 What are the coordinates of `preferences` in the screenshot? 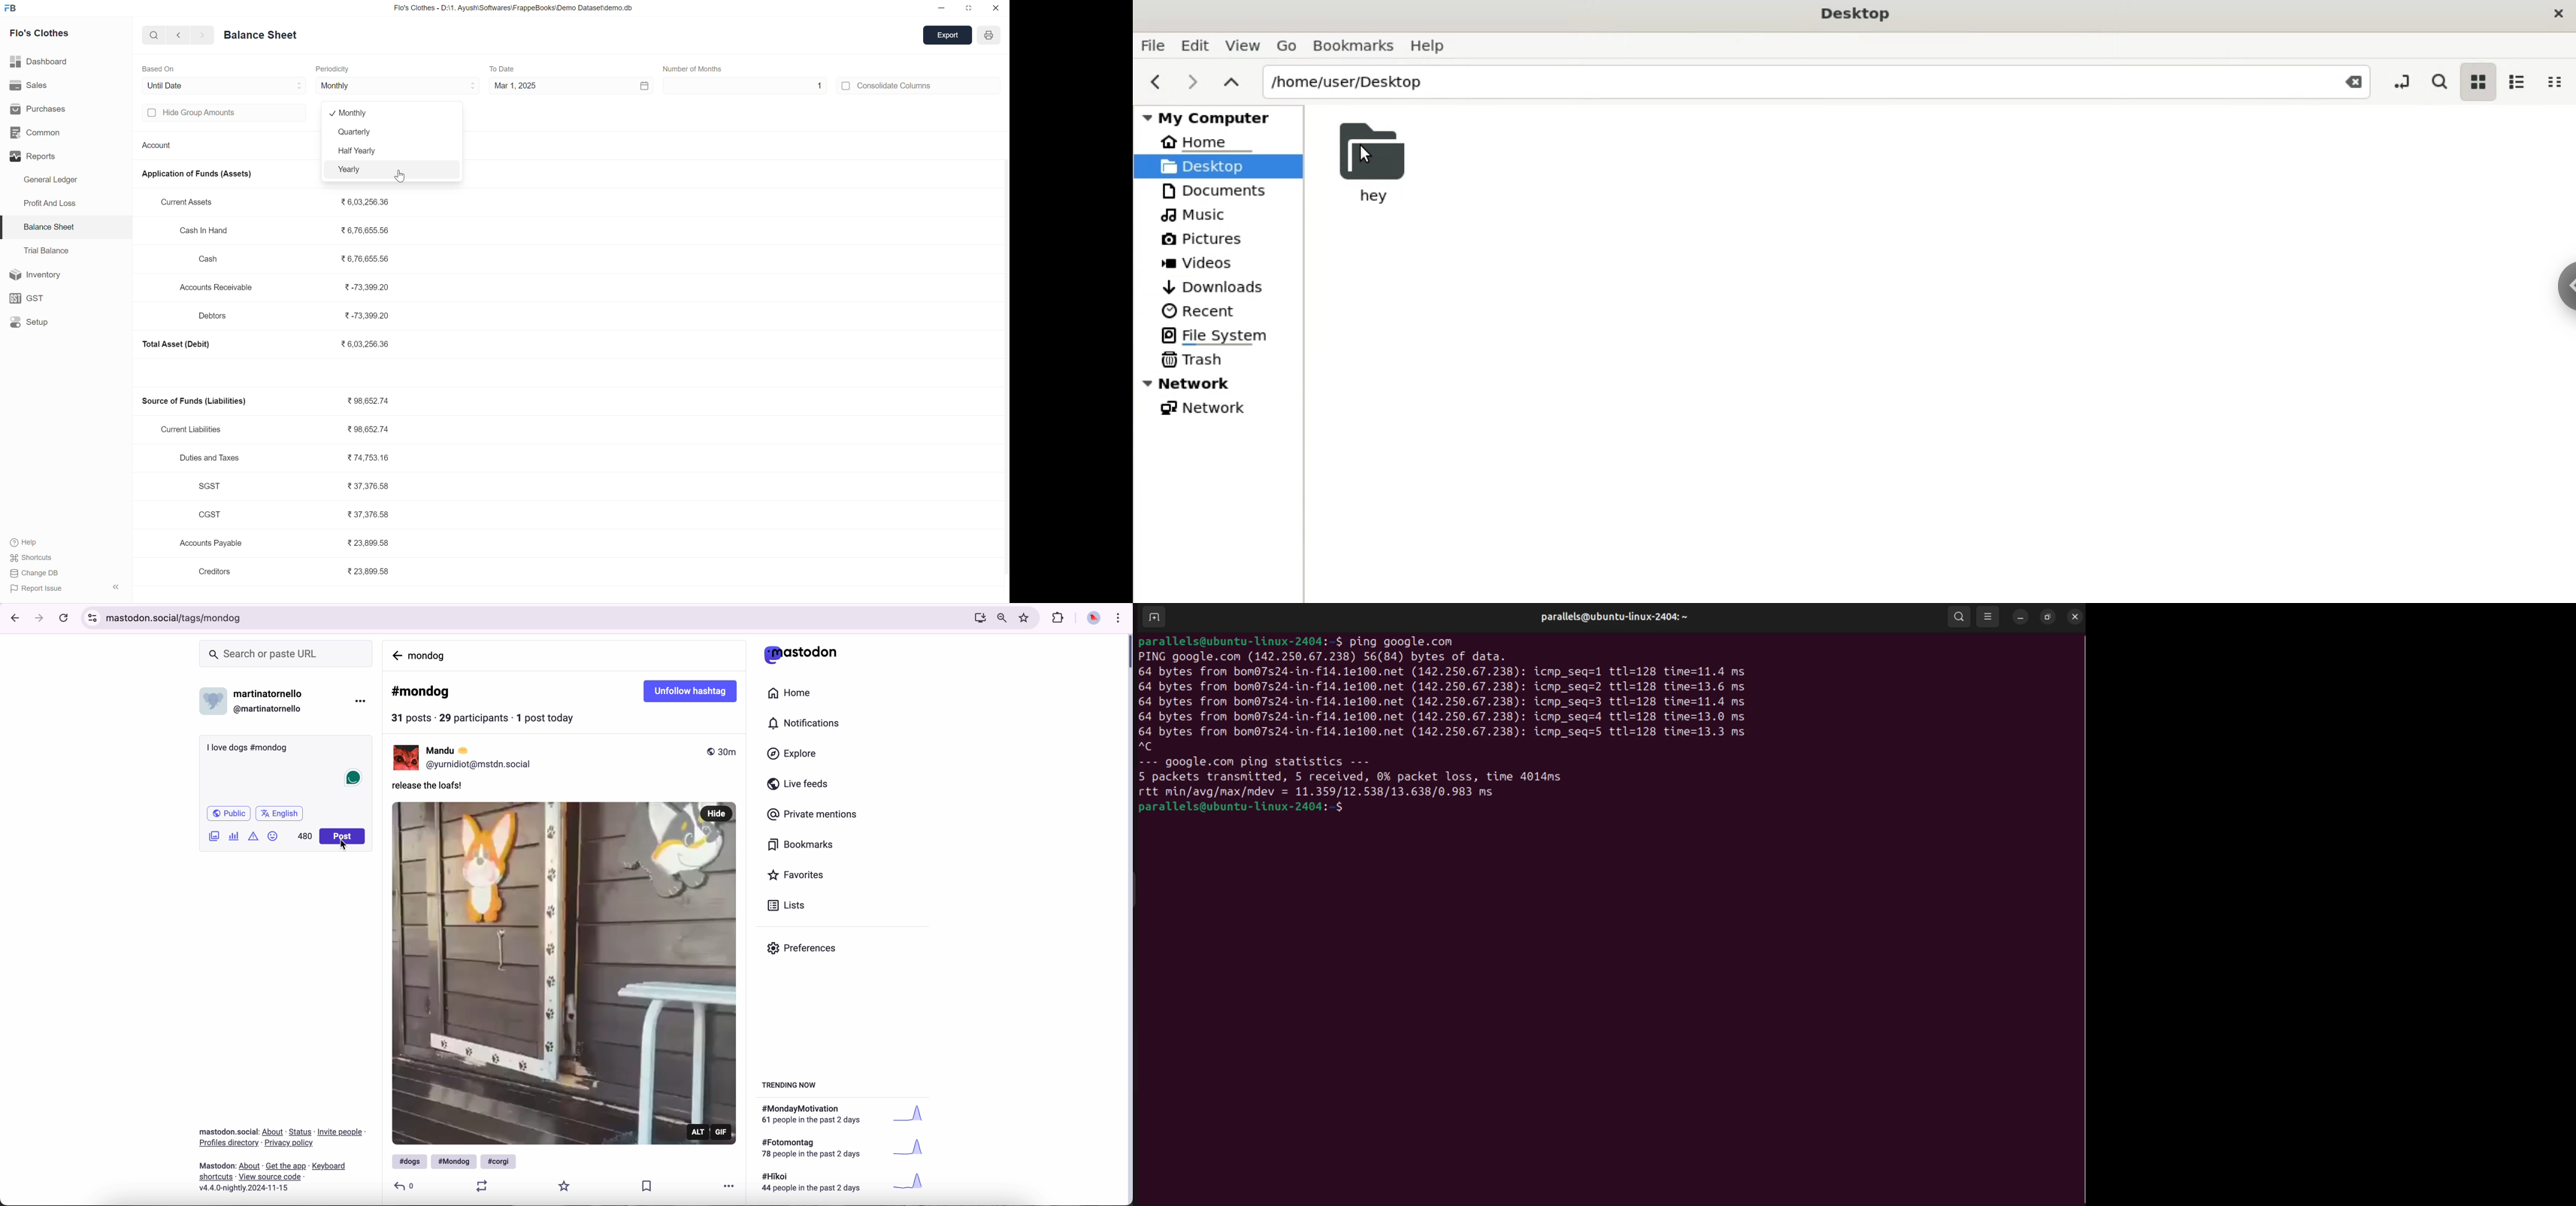 It's located at (803, 949).